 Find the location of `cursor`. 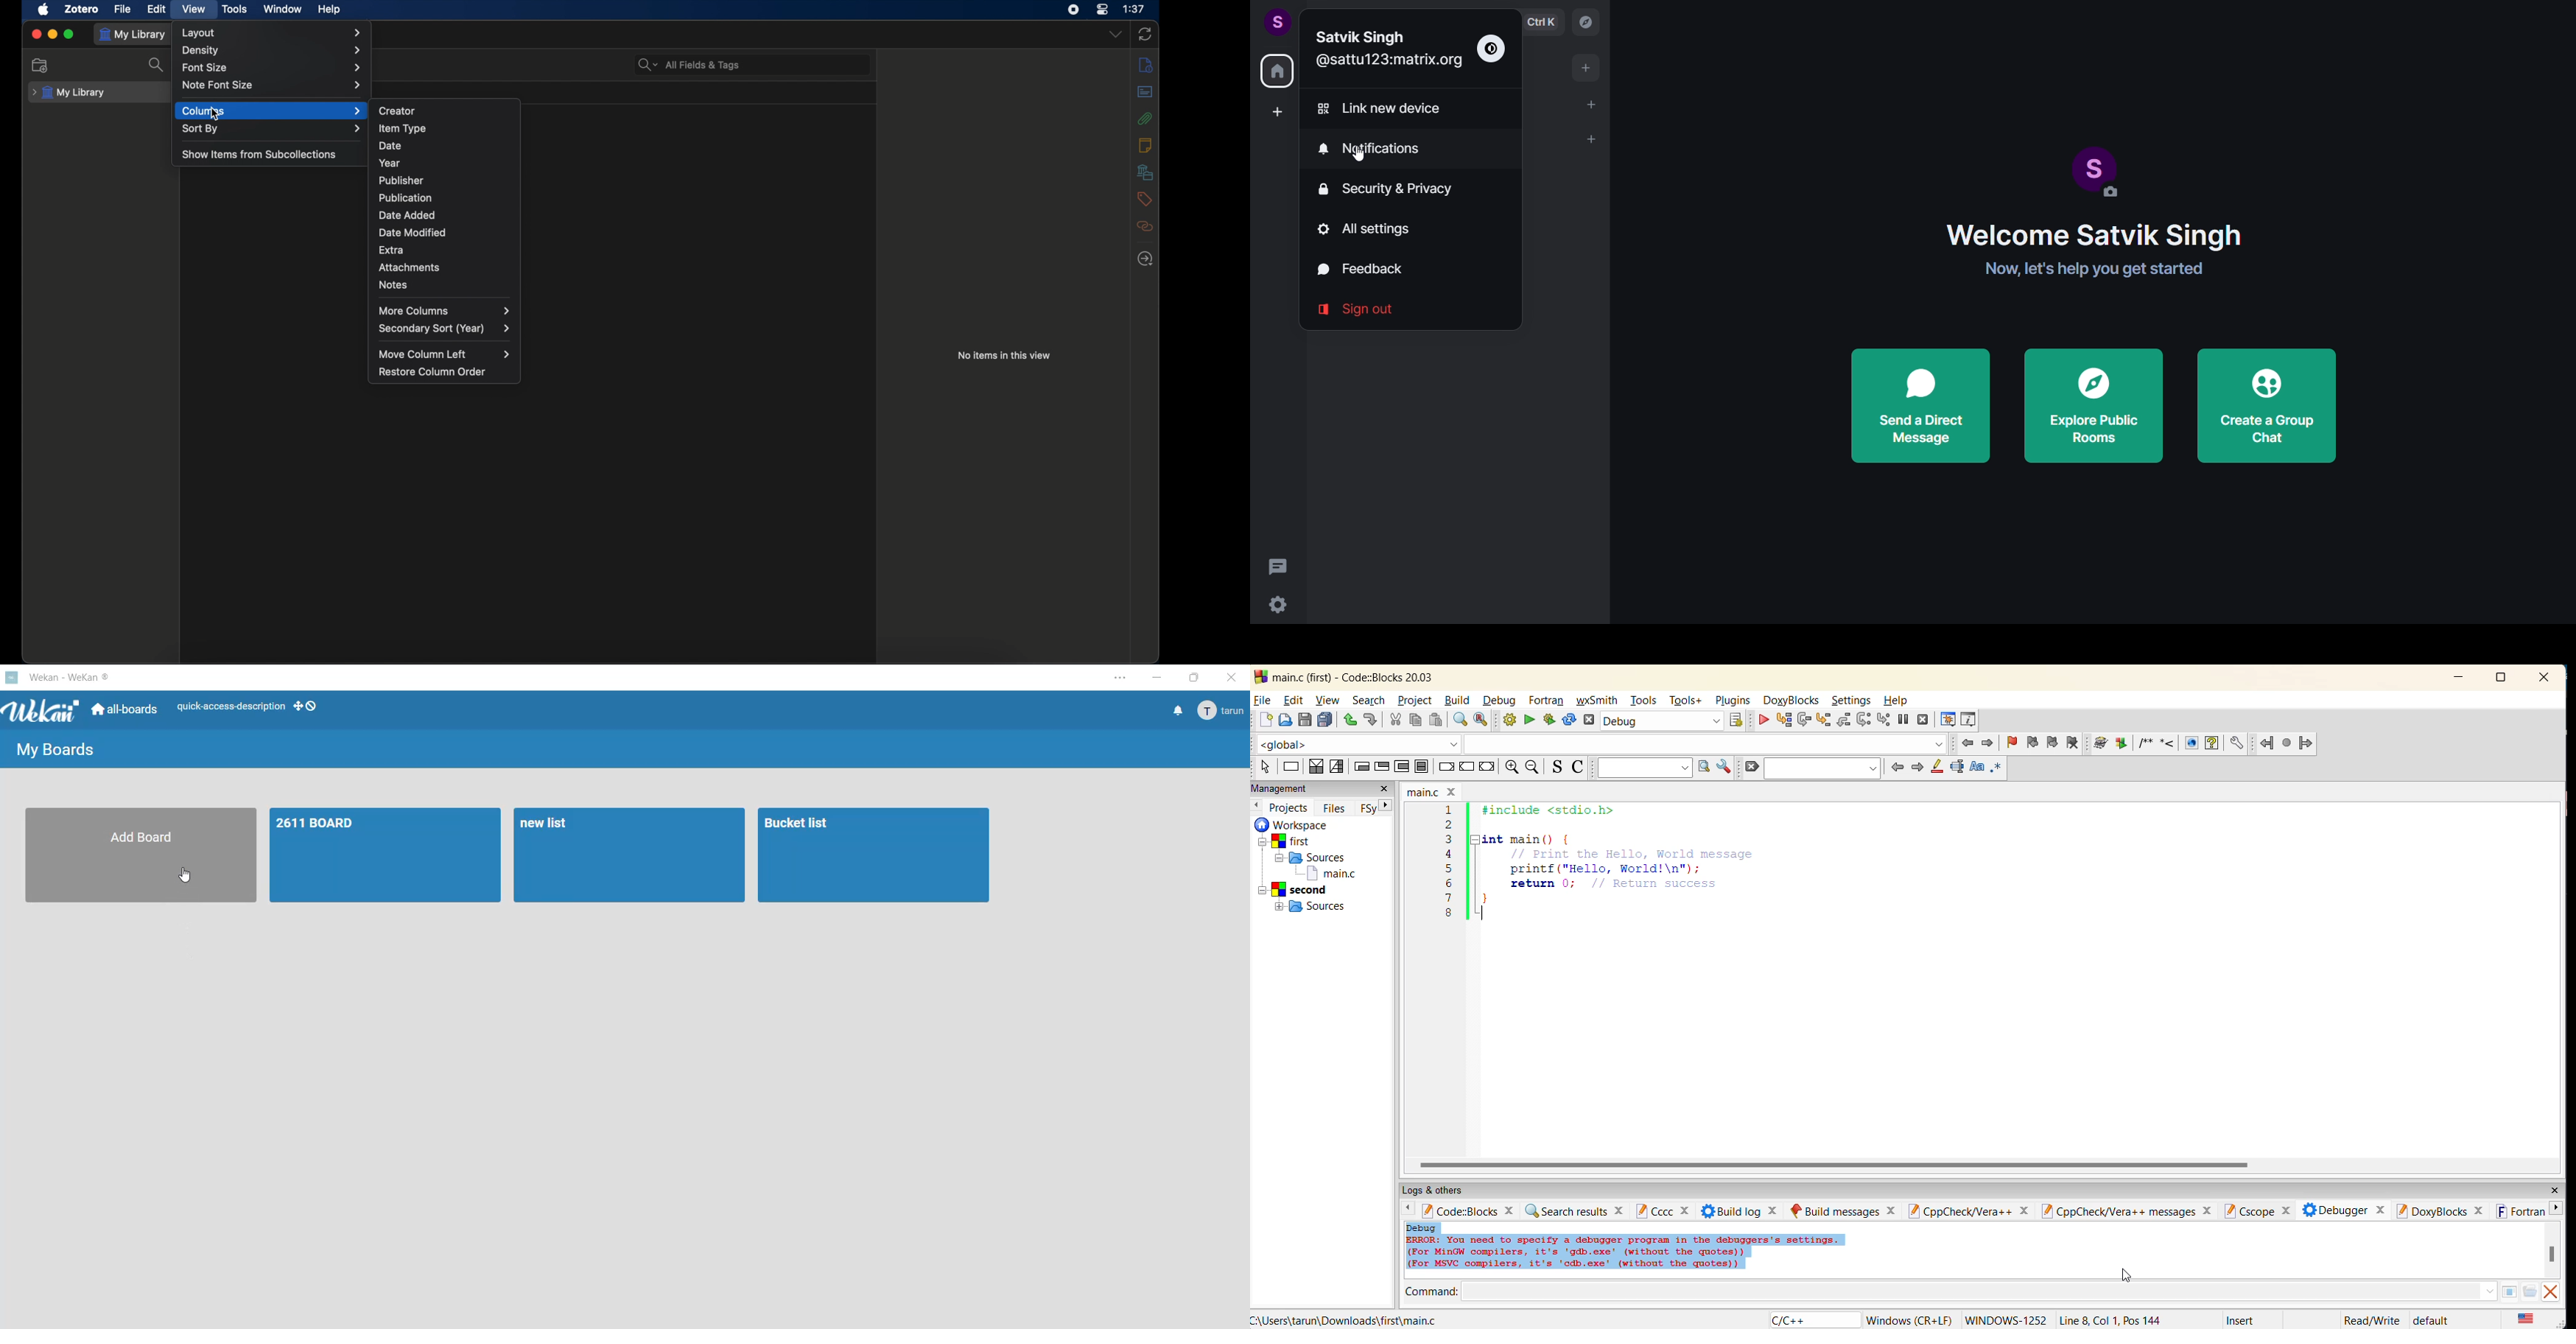

cursor is located at coordinates (187, 876).